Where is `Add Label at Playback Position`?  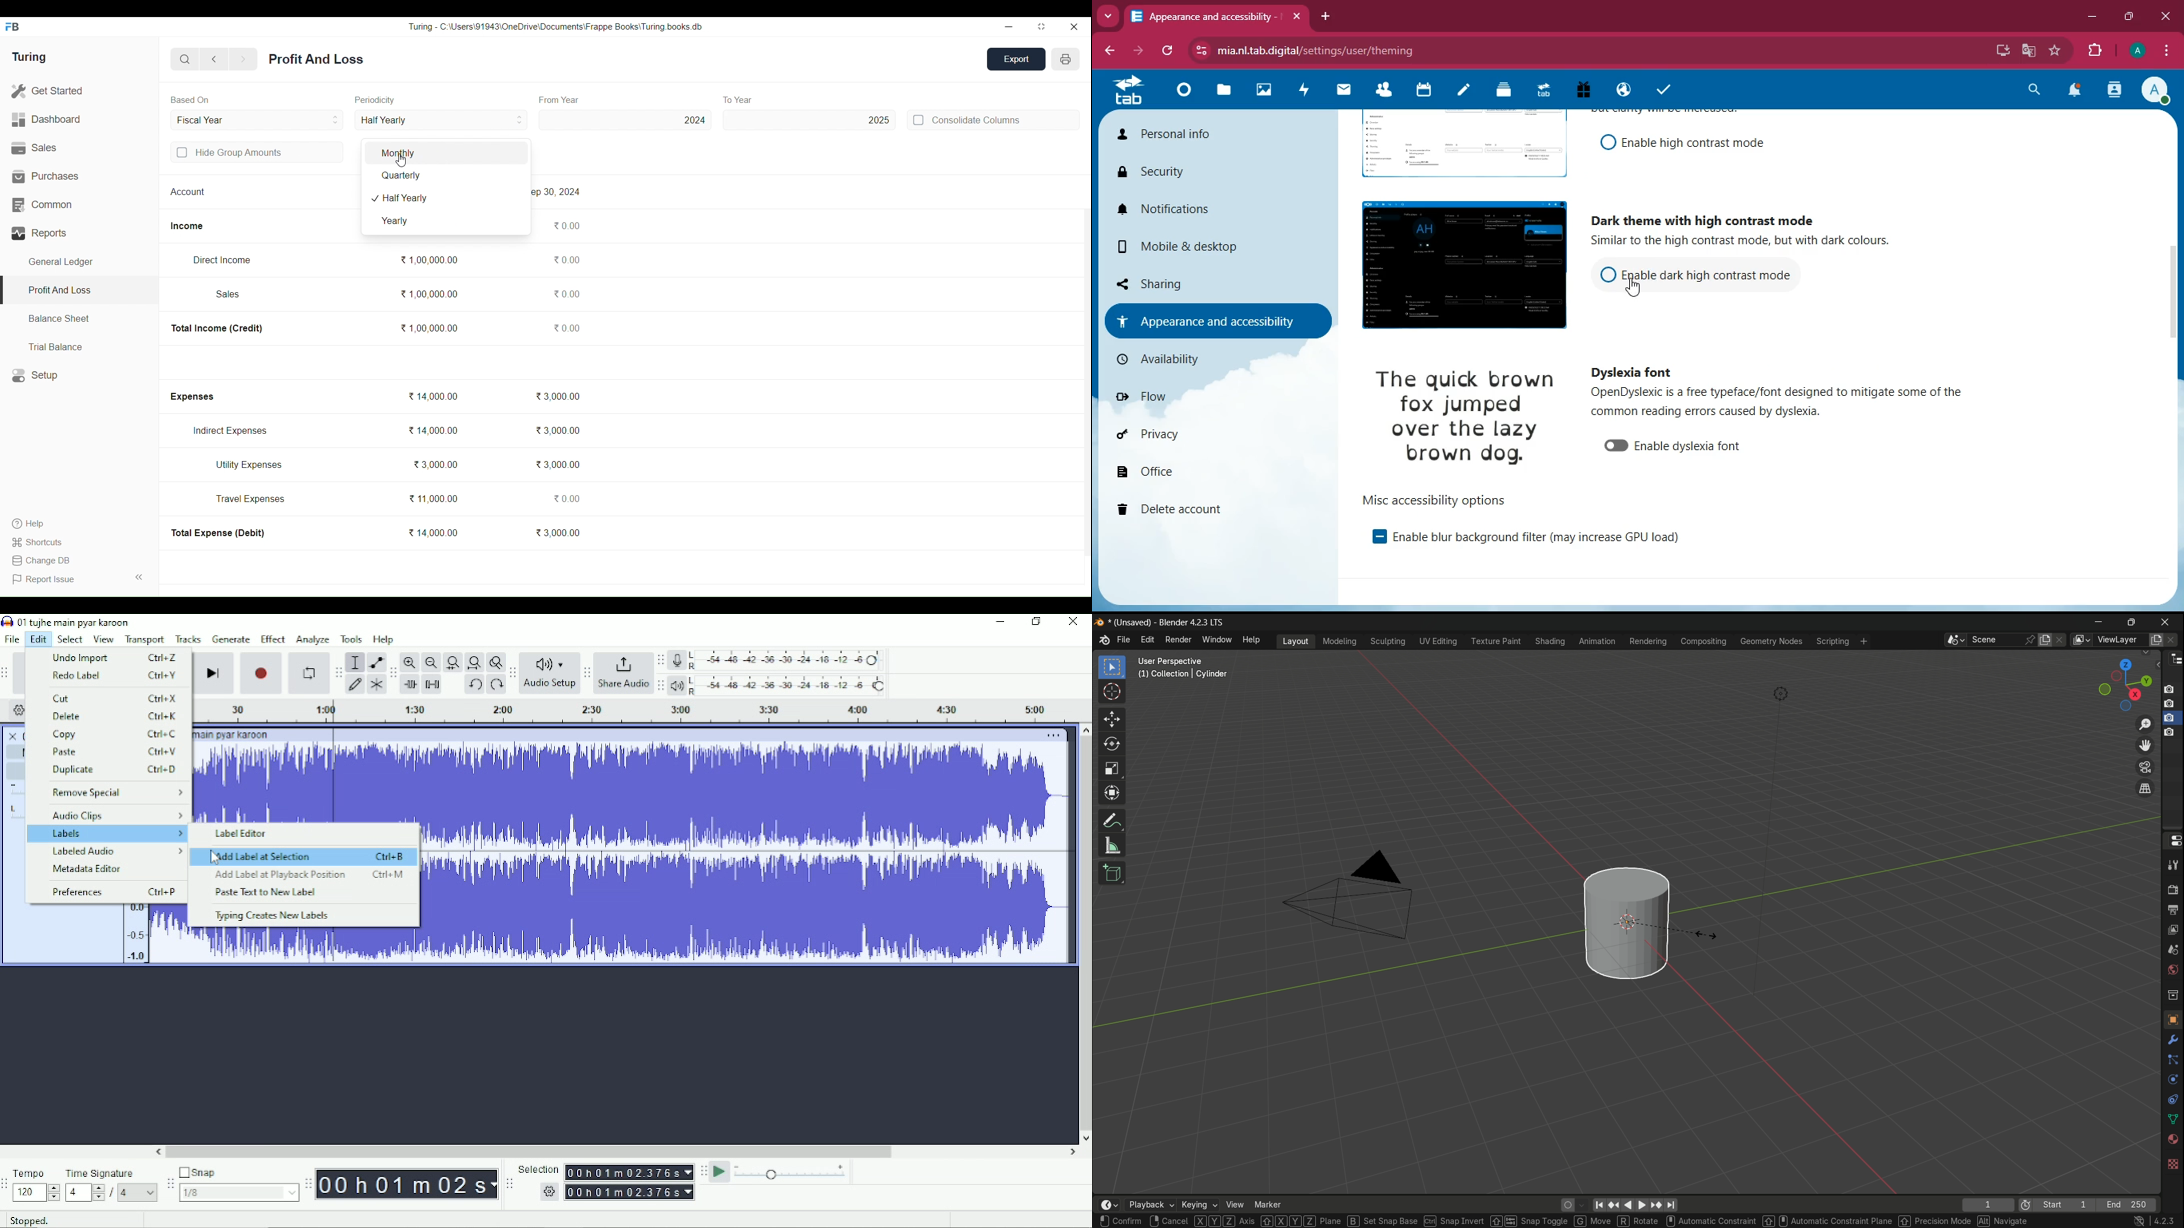
Add Label at Playback Position is located at coordinates (310, 875).